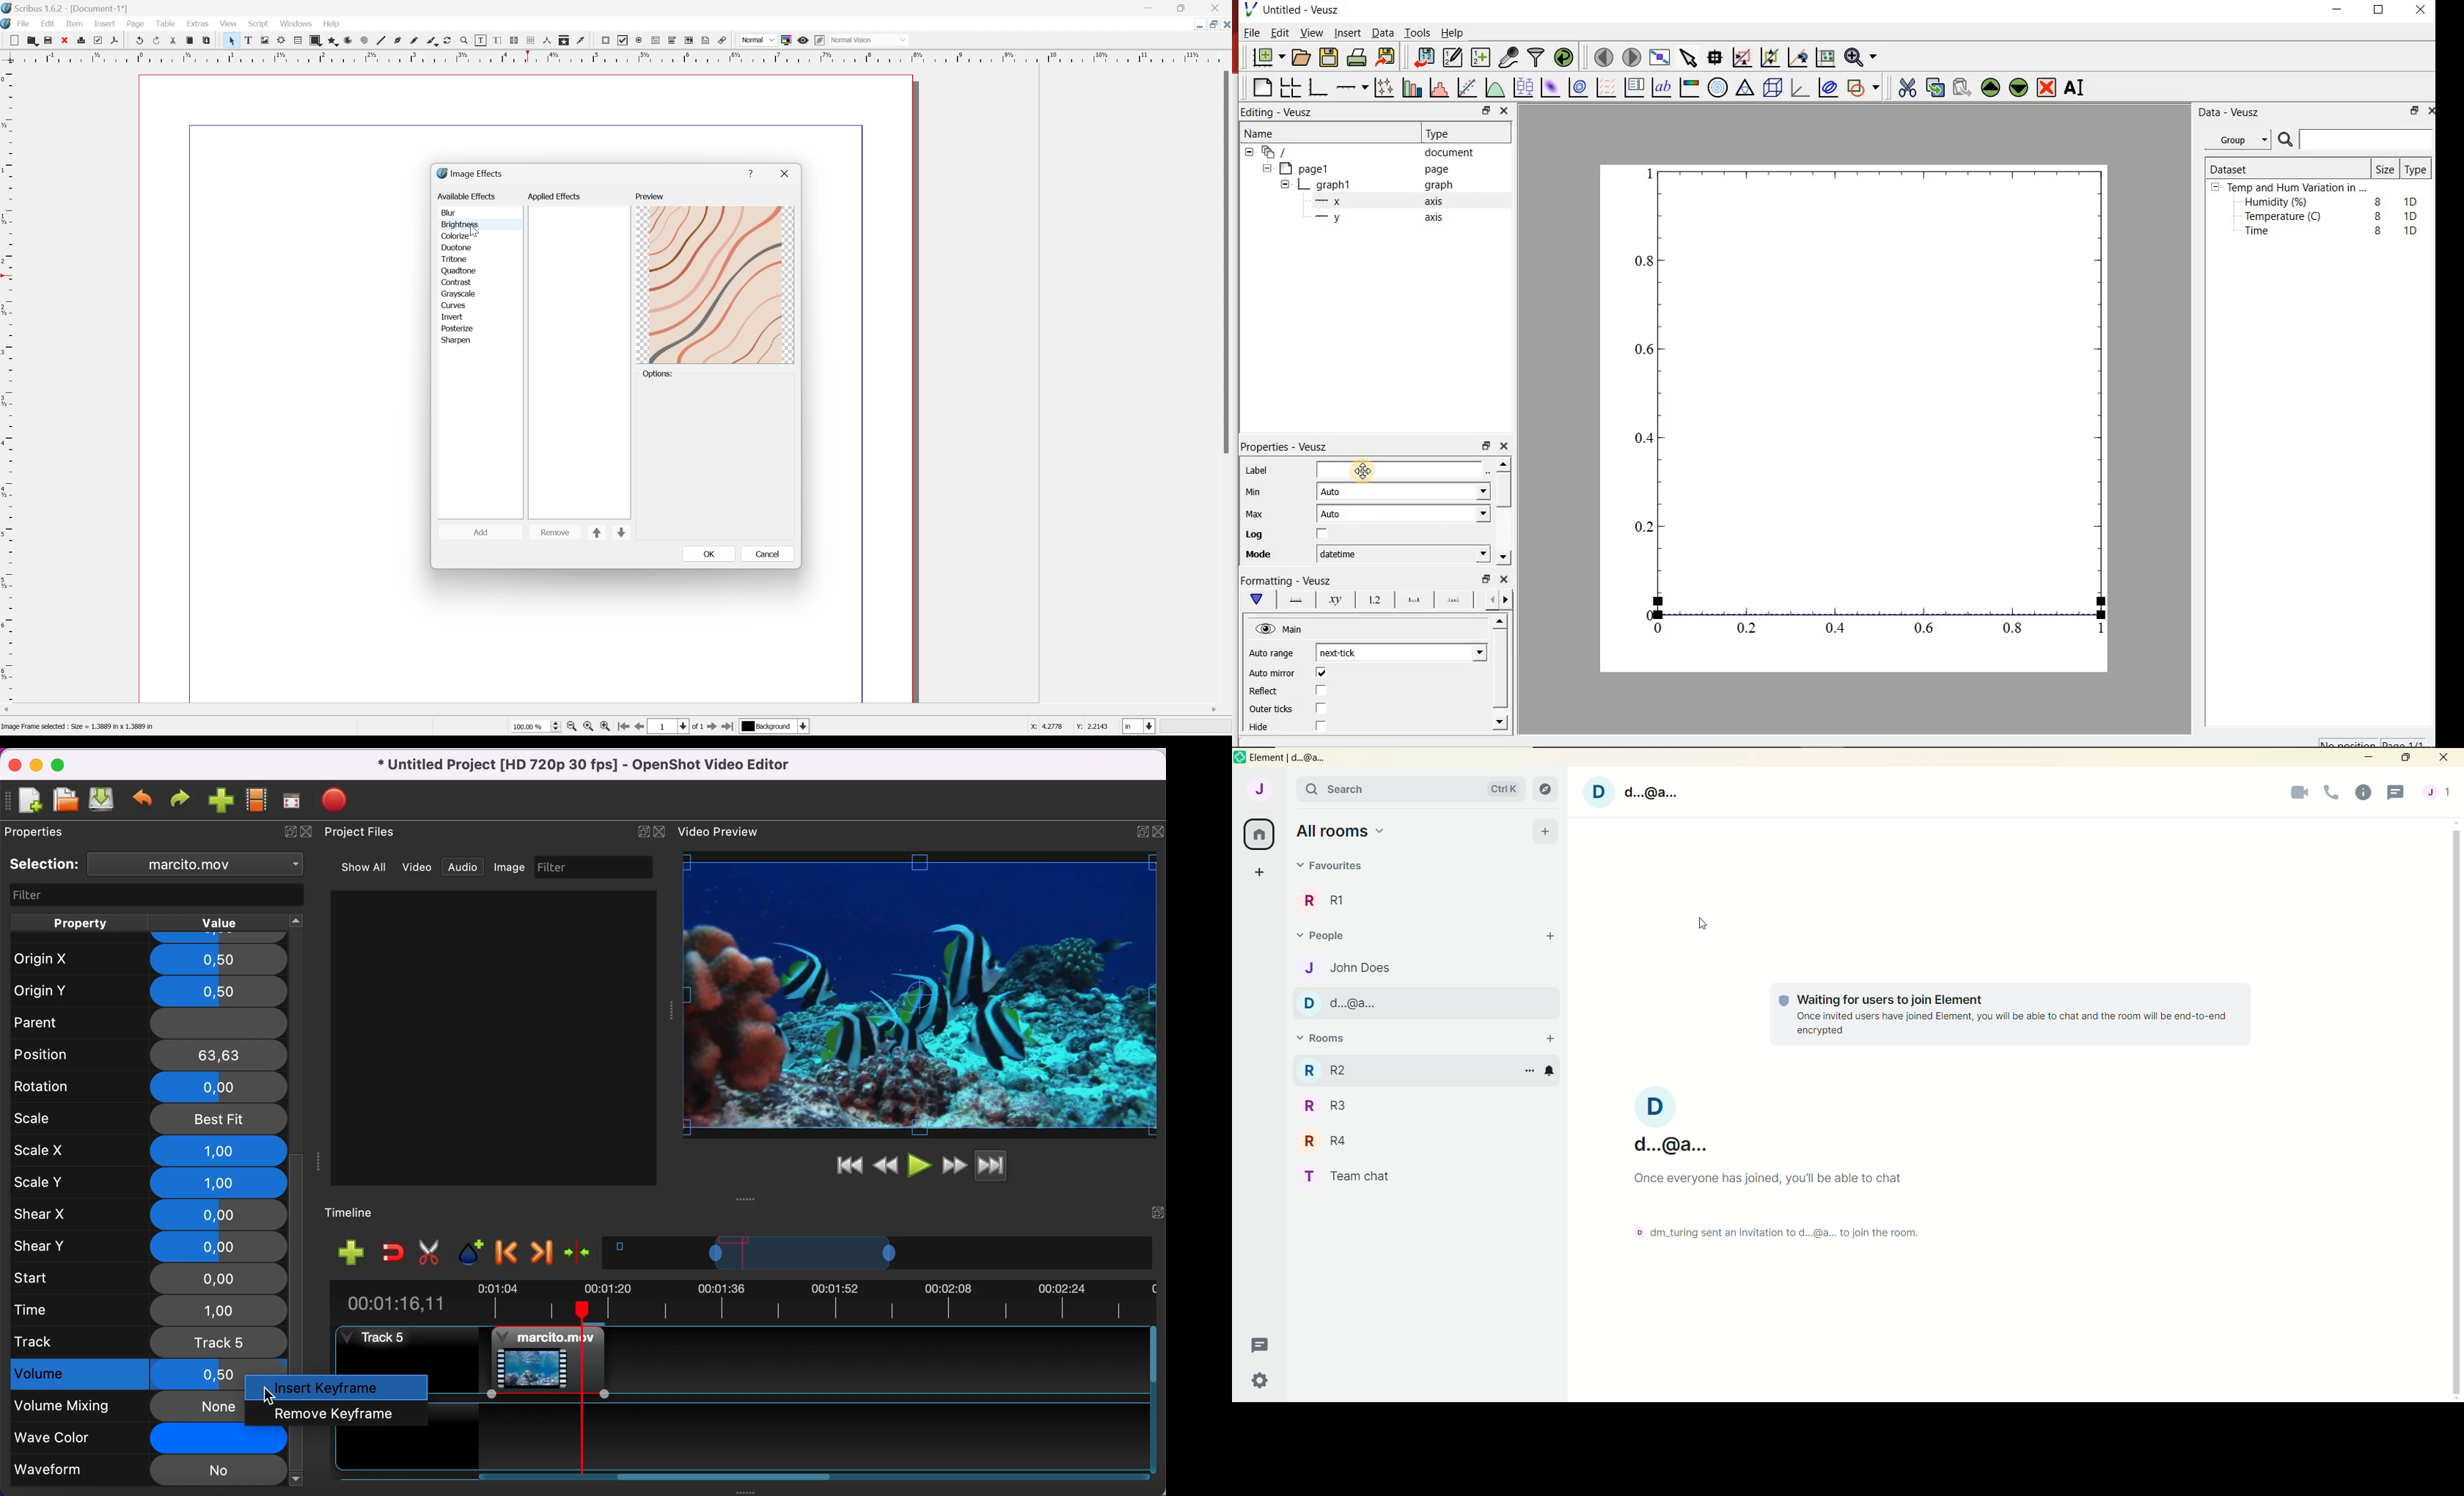 This screenshot has height=1512, width=2464. Describe the element at coordinates (786, 39) in the screenshot. I see `Toggle color management` at that location.